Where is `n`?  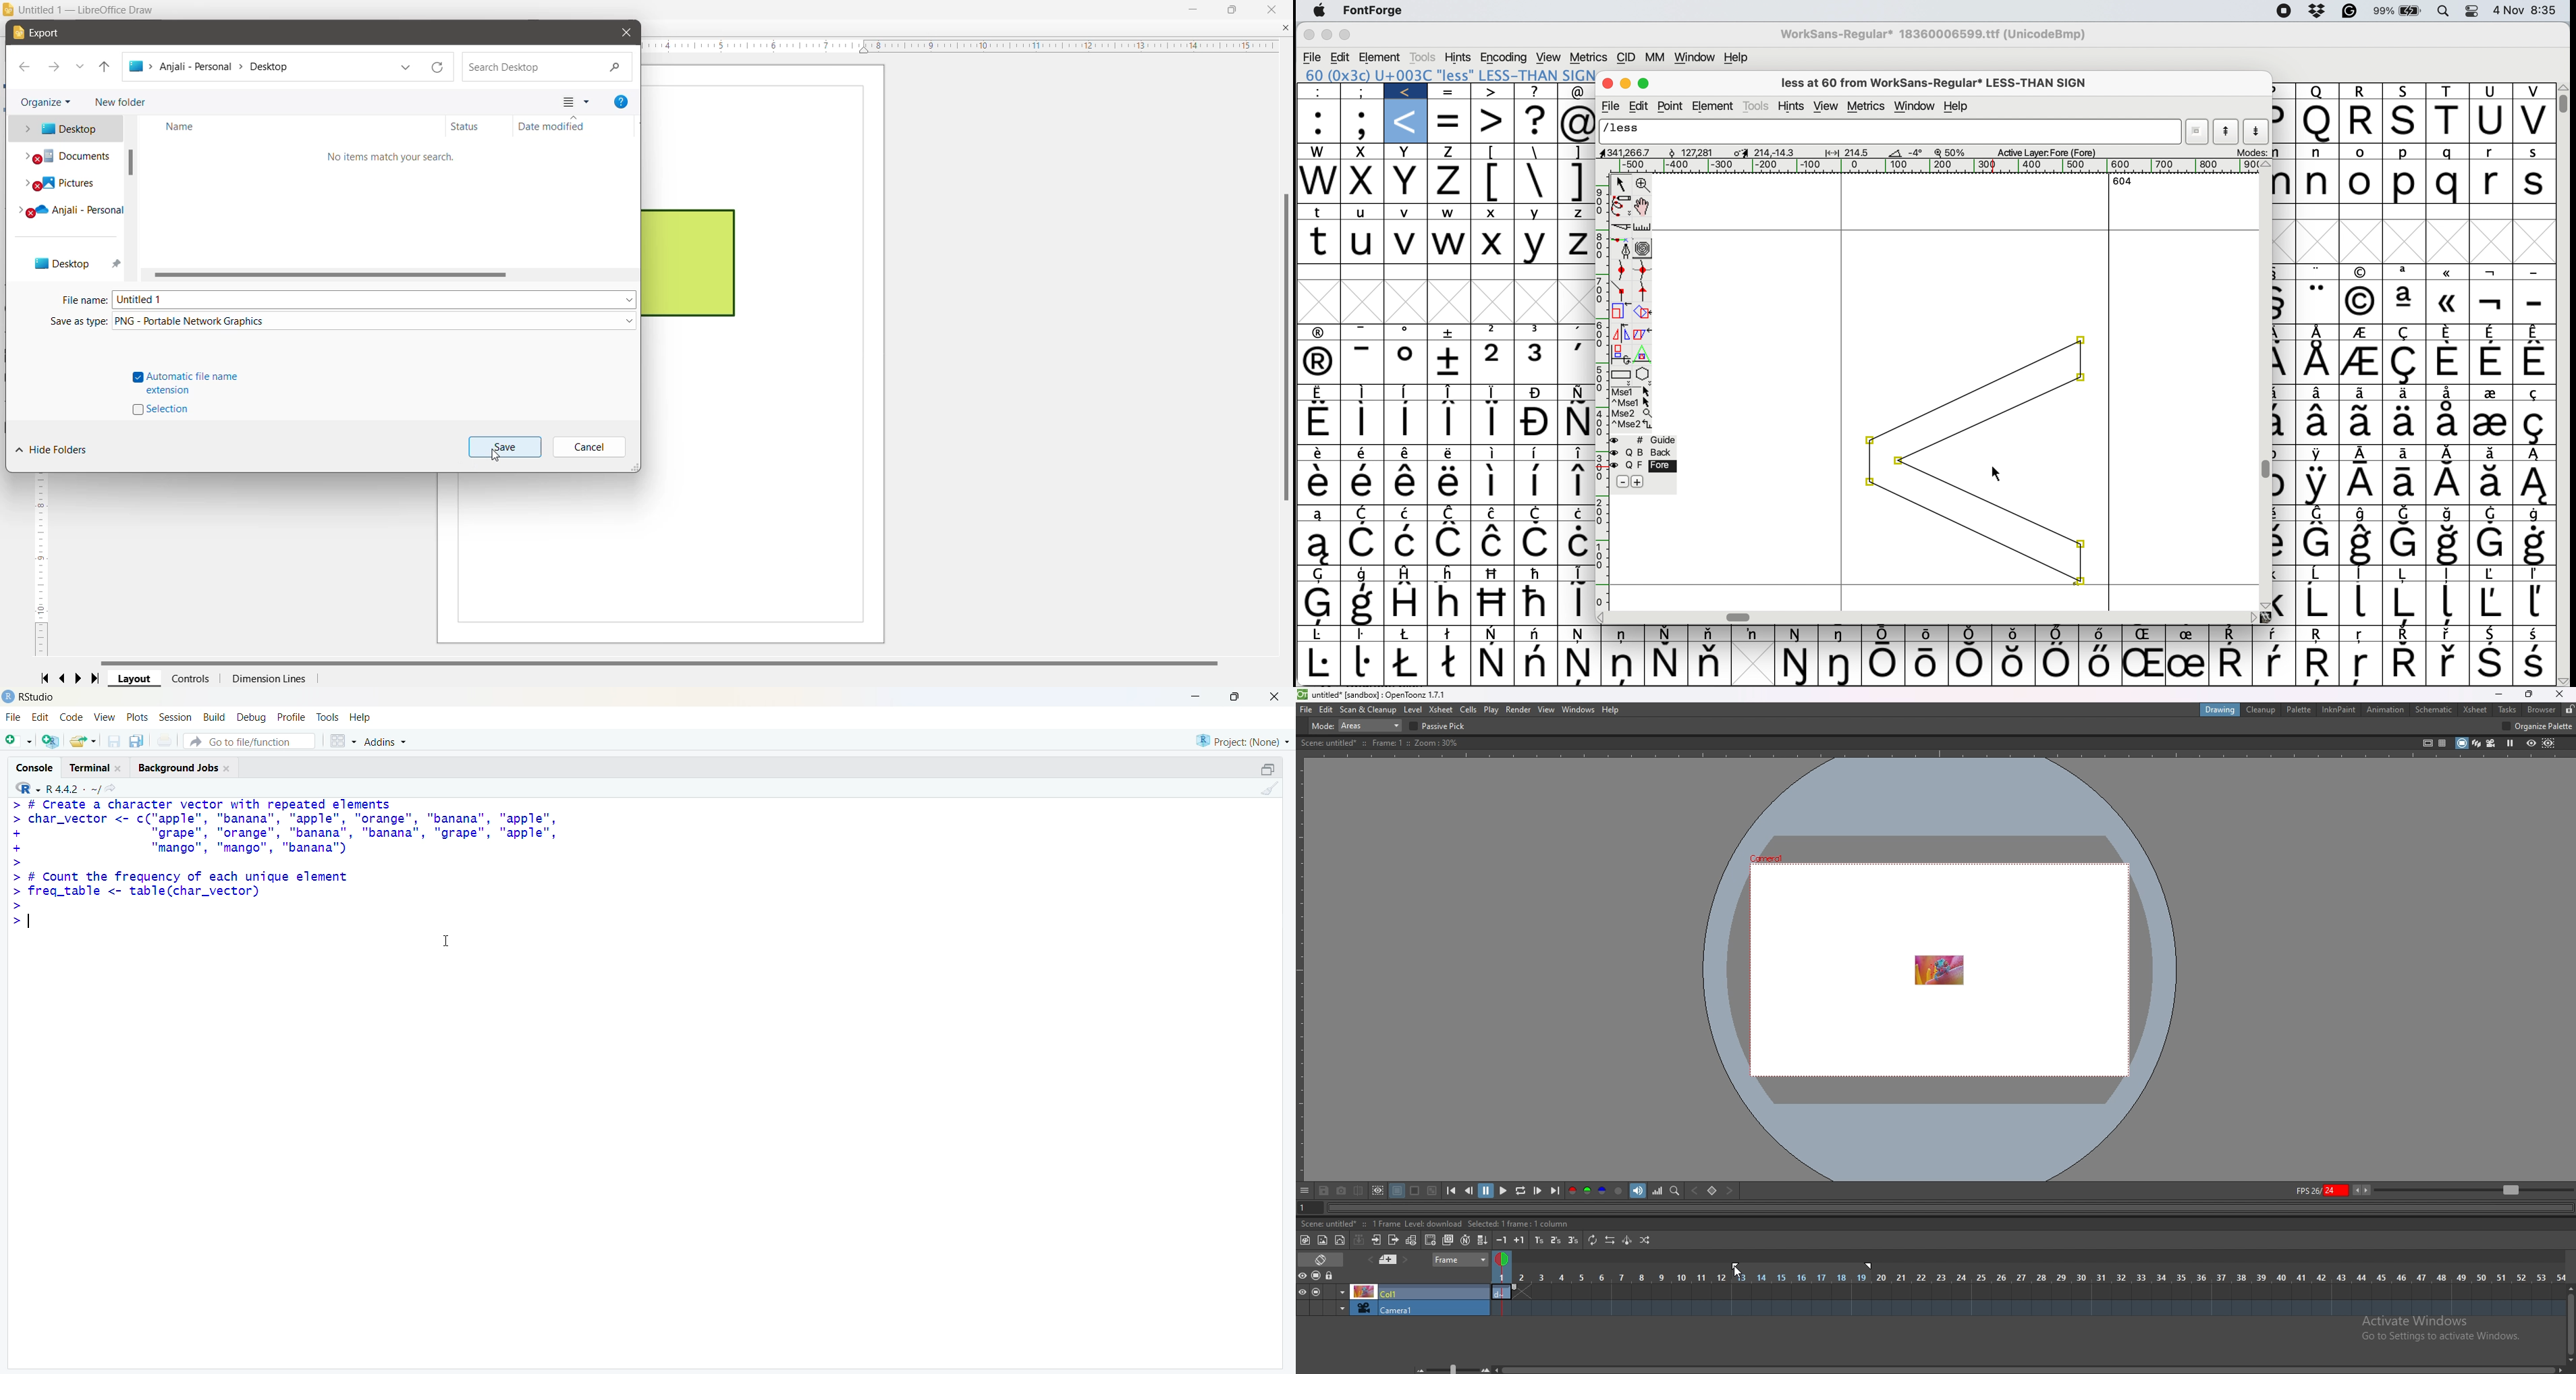 n is located at coordinates (2319, 182).